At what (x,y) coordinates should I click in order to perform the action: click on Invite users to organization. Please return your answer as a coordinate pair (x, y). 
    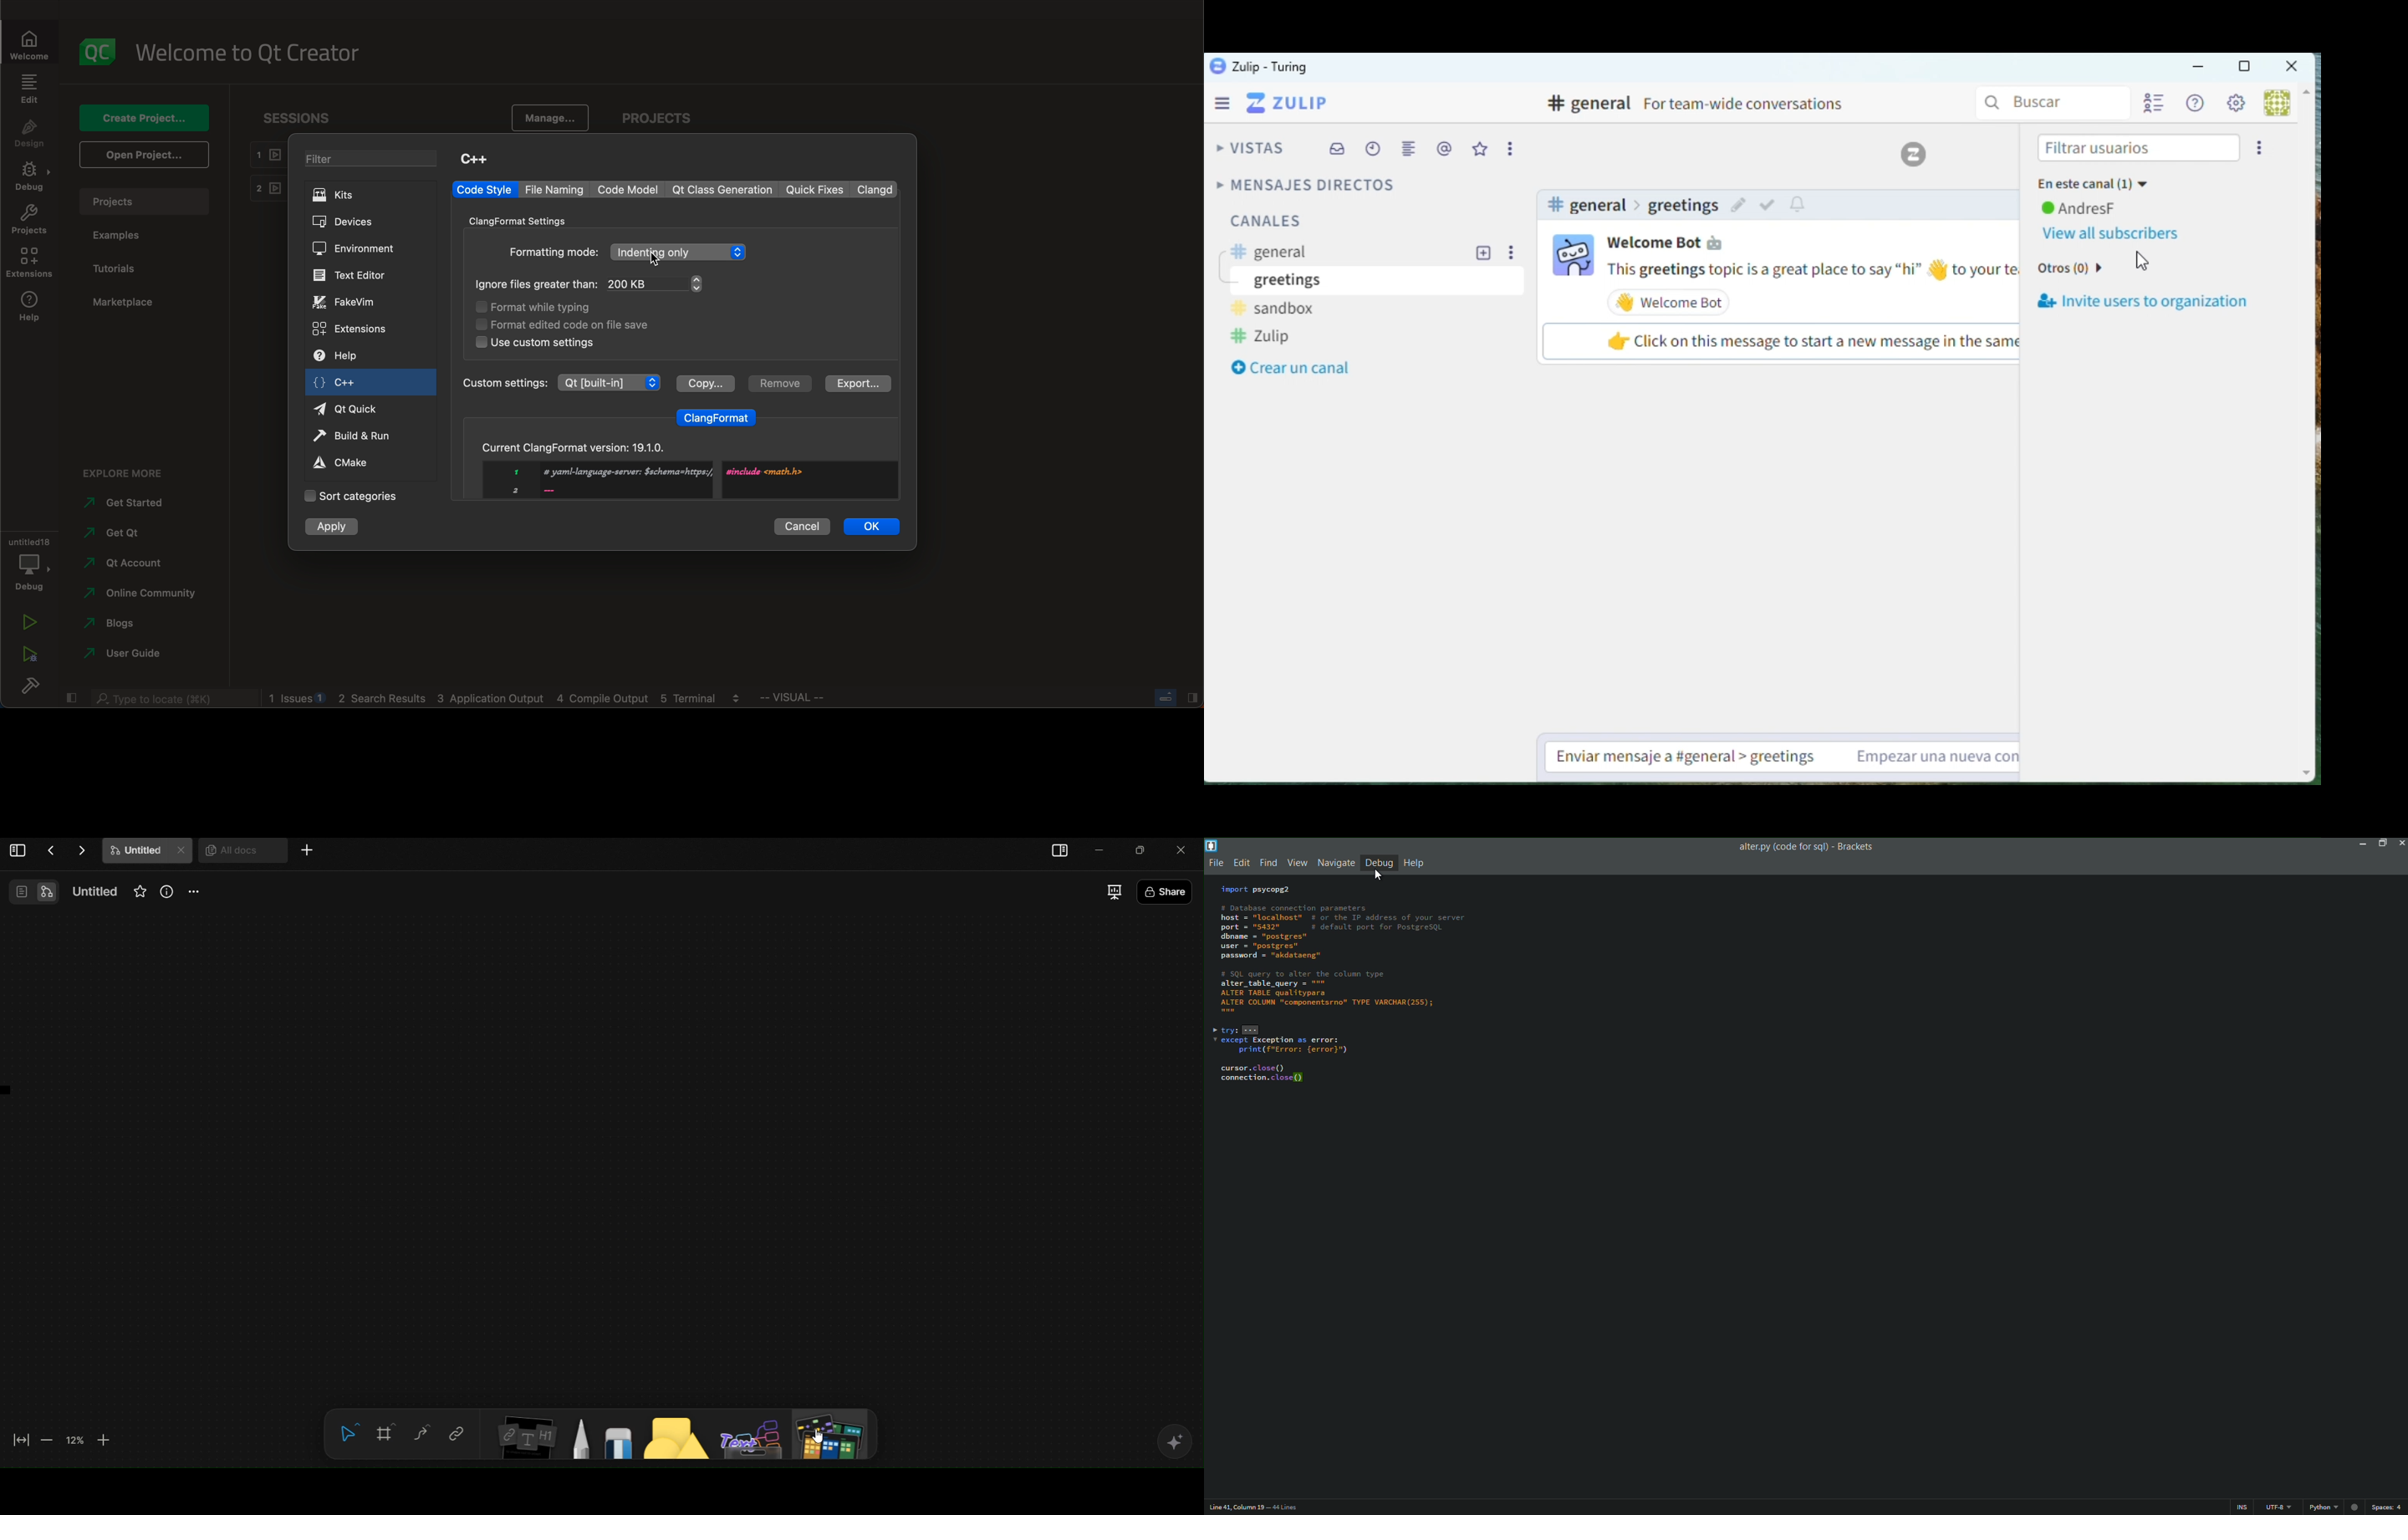
    Looking at the image, I should click on (2146, 303).